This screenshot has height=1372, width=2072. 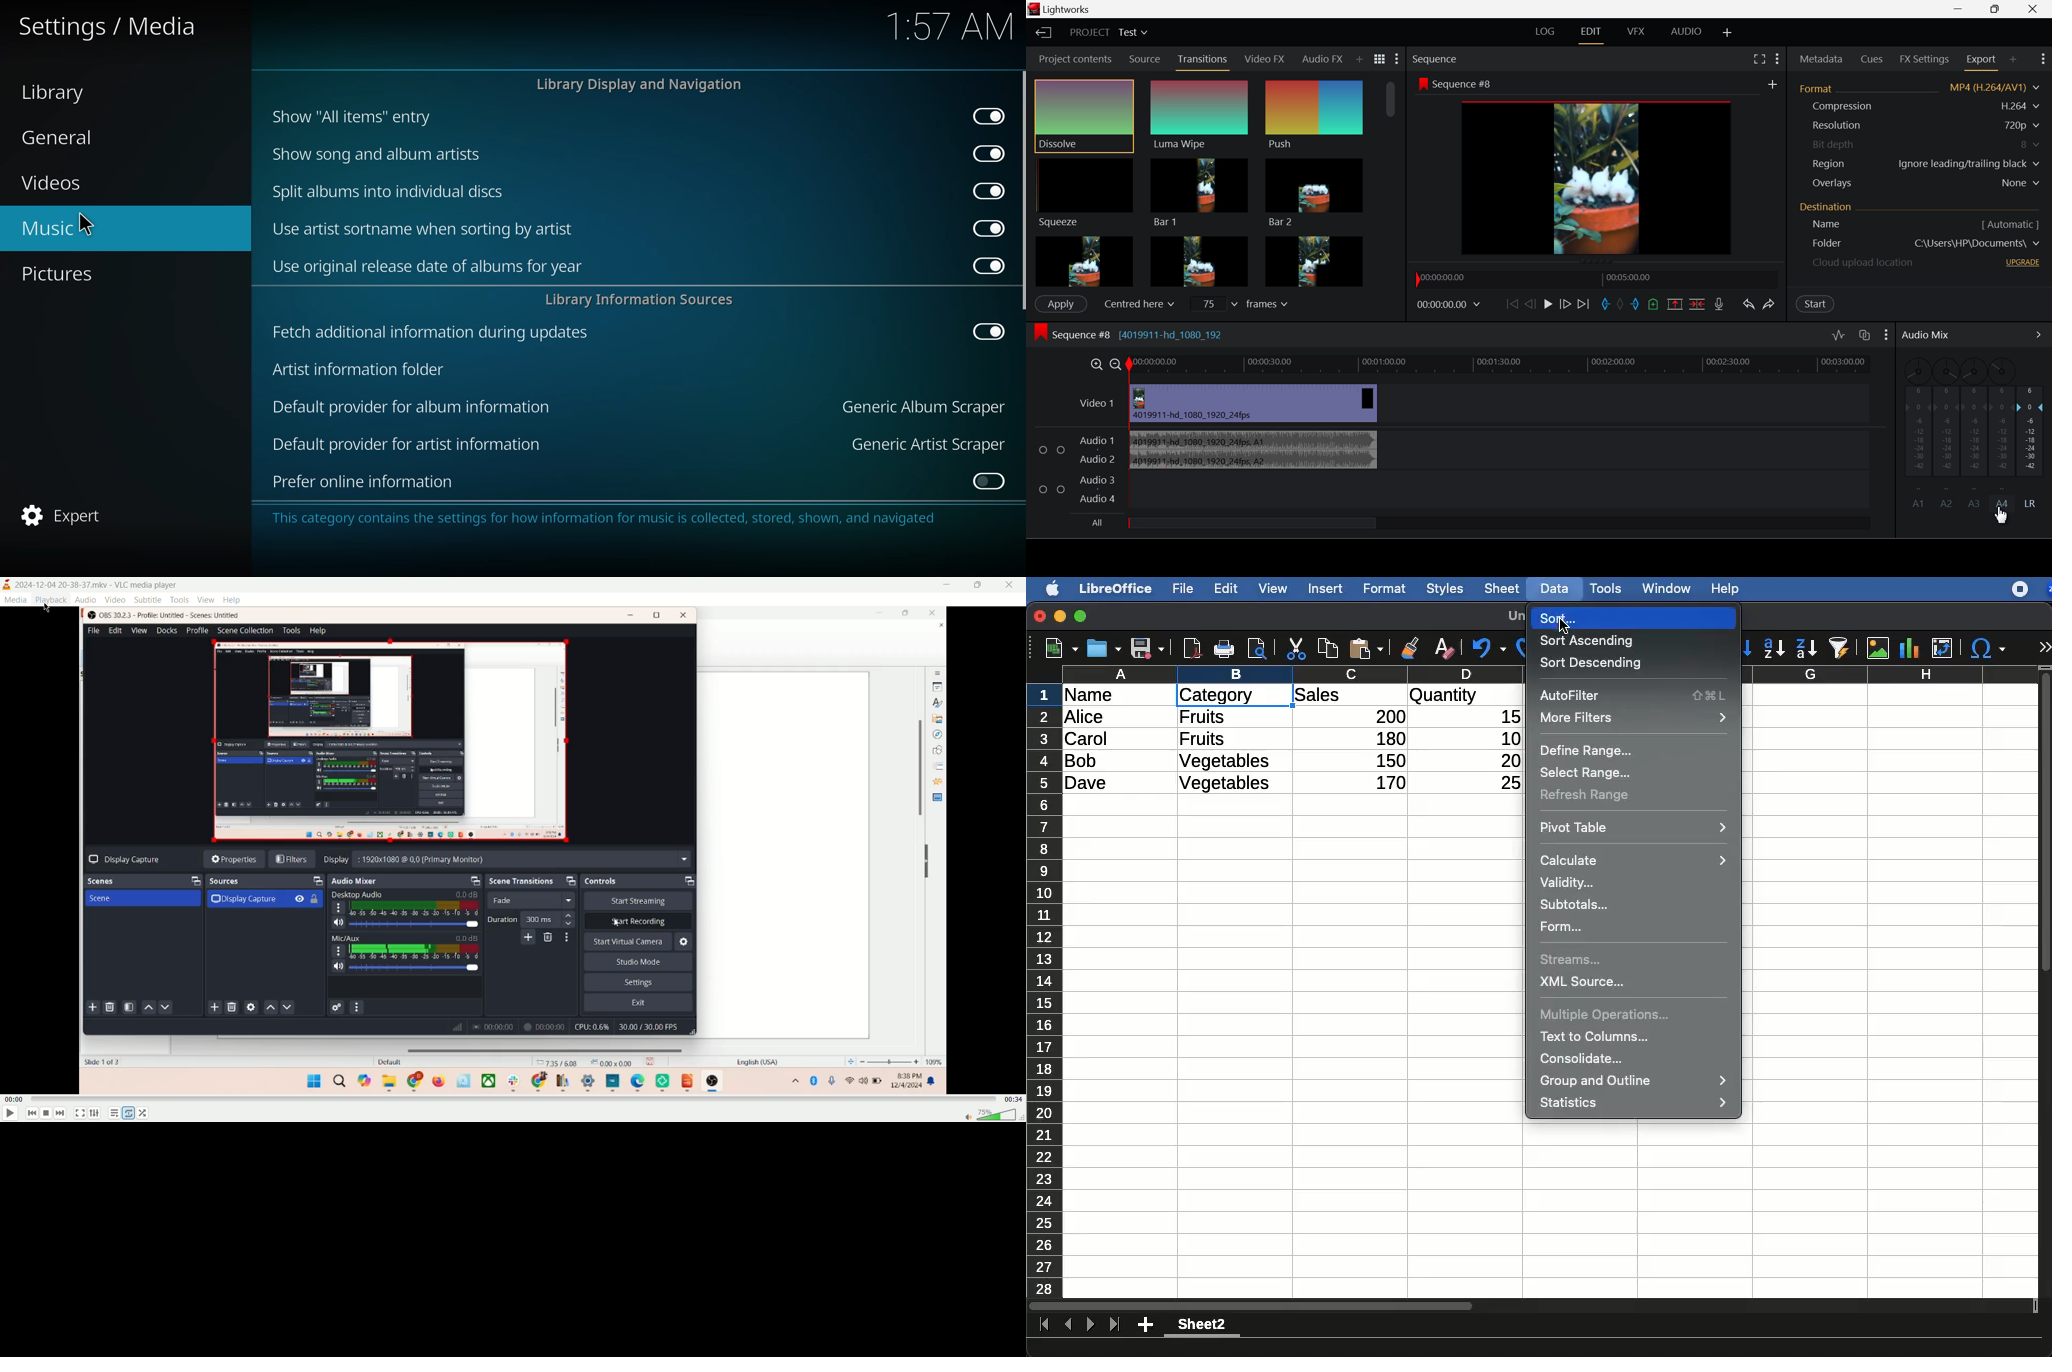 What do you see at coordinates (1314, 115) in the screenshot?
I see `Push` at bounding box center [1314, 115].